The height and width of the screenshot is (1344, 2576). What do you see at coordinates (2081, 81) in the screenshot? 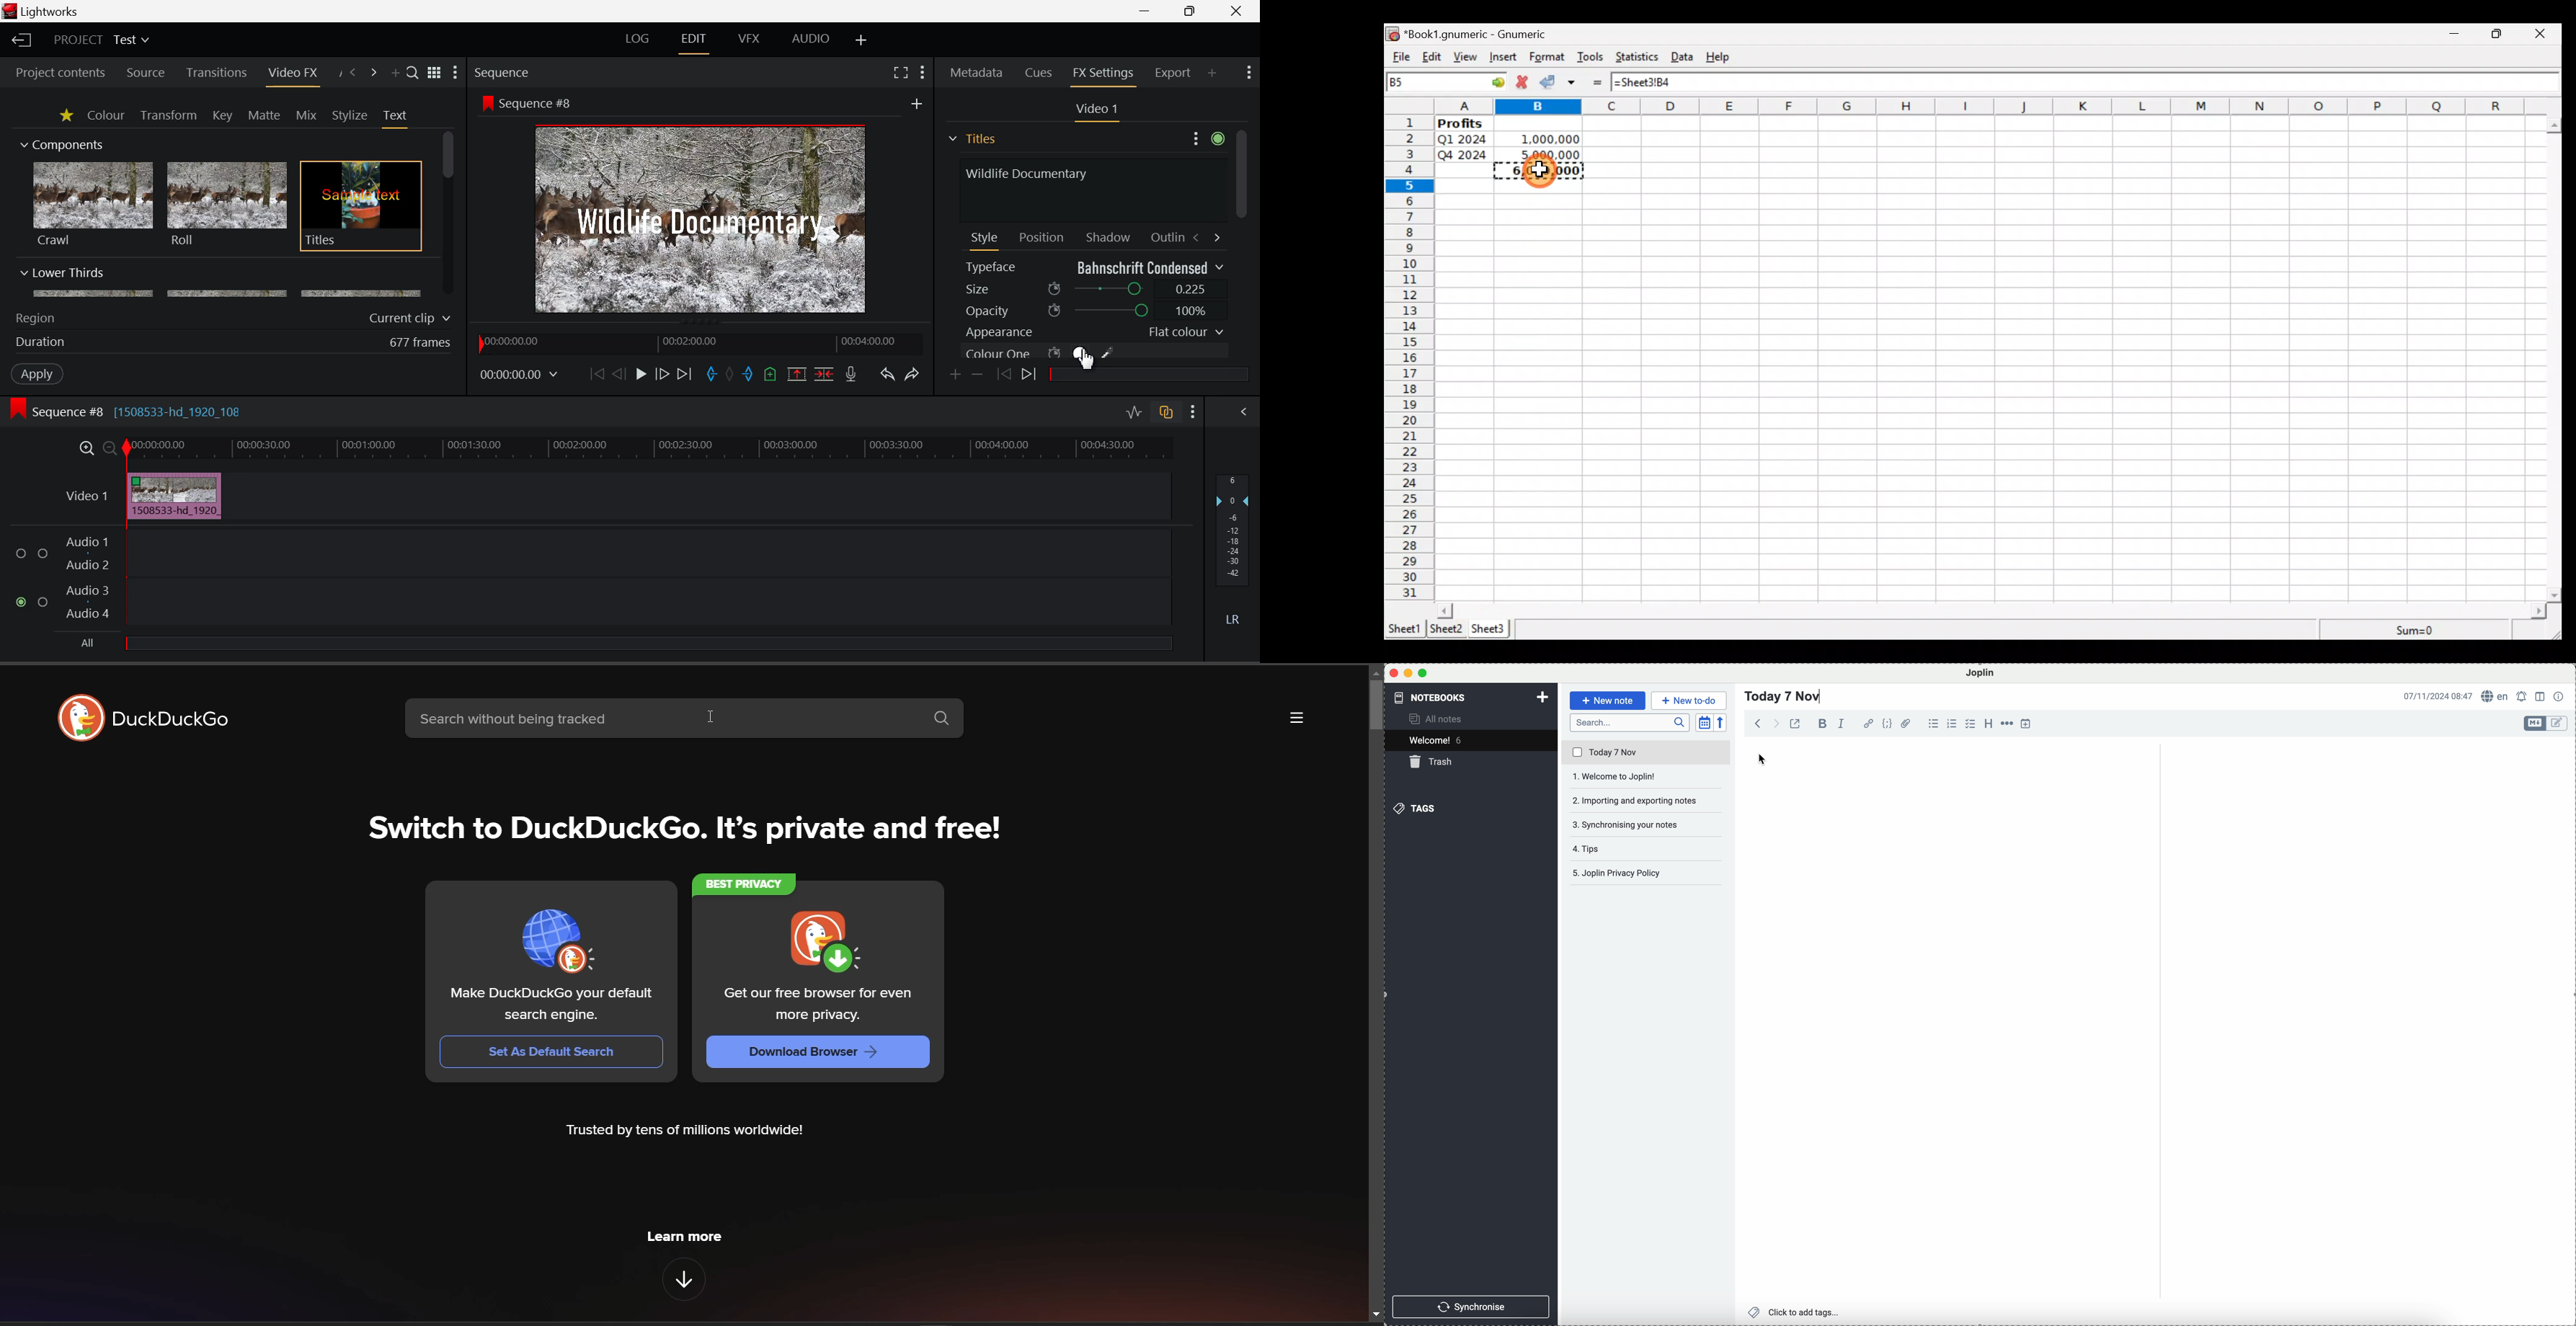
I see `Formula bar` at bounding box center [2081, 81].